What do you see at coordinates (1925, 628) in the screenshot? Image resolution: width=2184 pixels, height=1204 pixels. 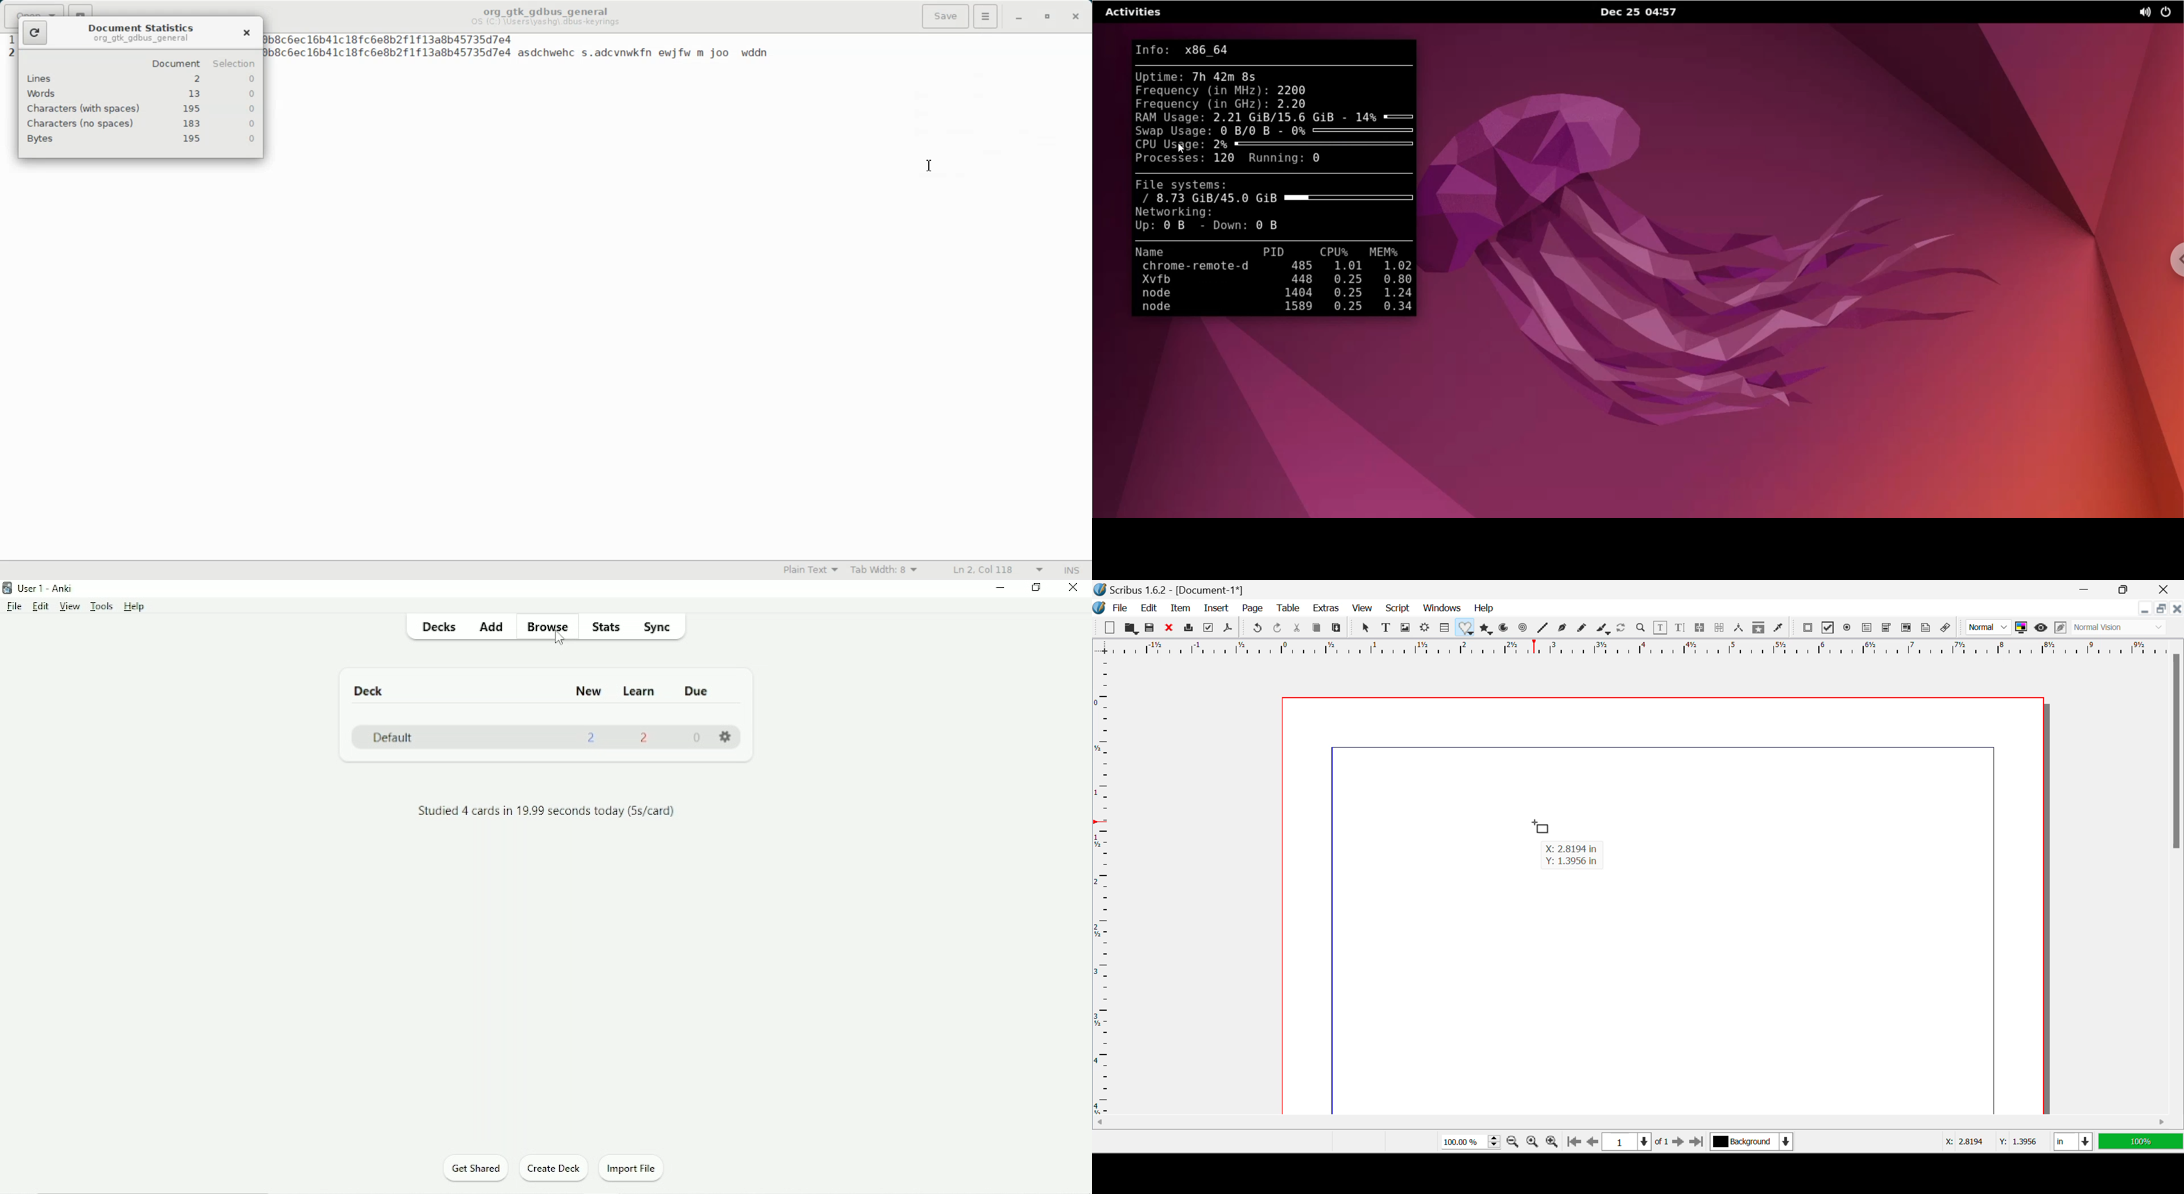 I see `Text Annotation` at bounding box center [1925, 628].